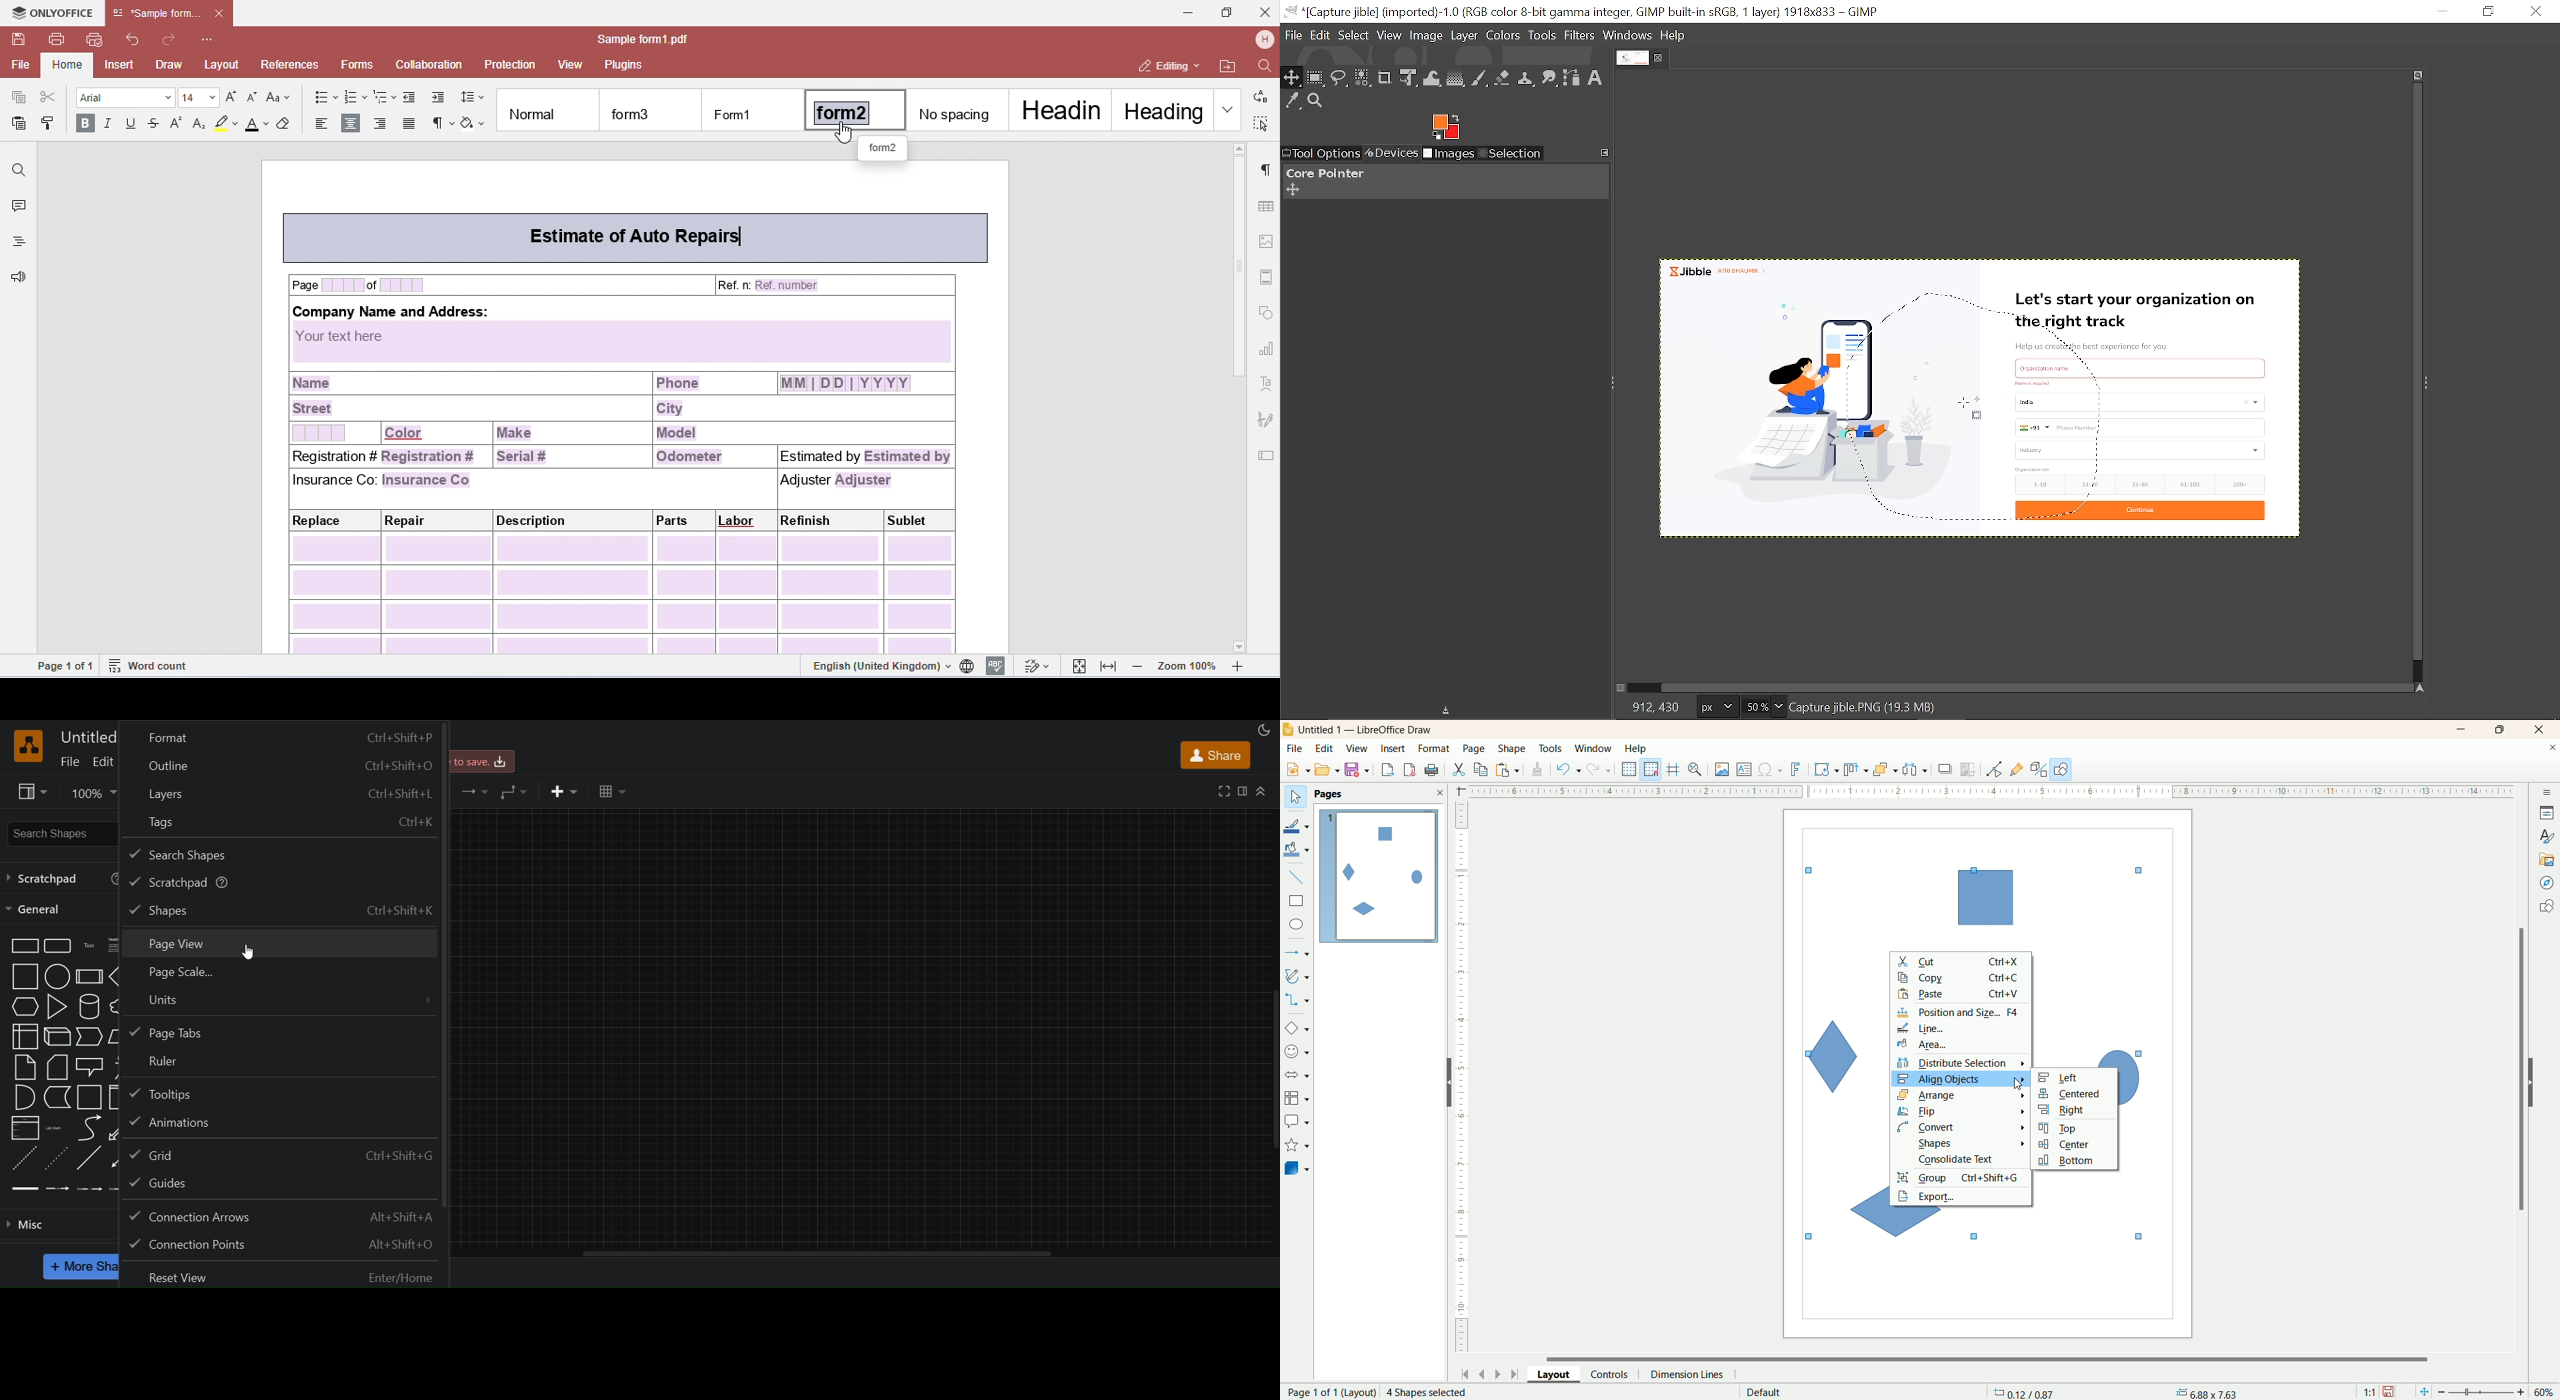 This screenshot has height=1400, width=2576. I want to click on shadow, so click(1945, 769).